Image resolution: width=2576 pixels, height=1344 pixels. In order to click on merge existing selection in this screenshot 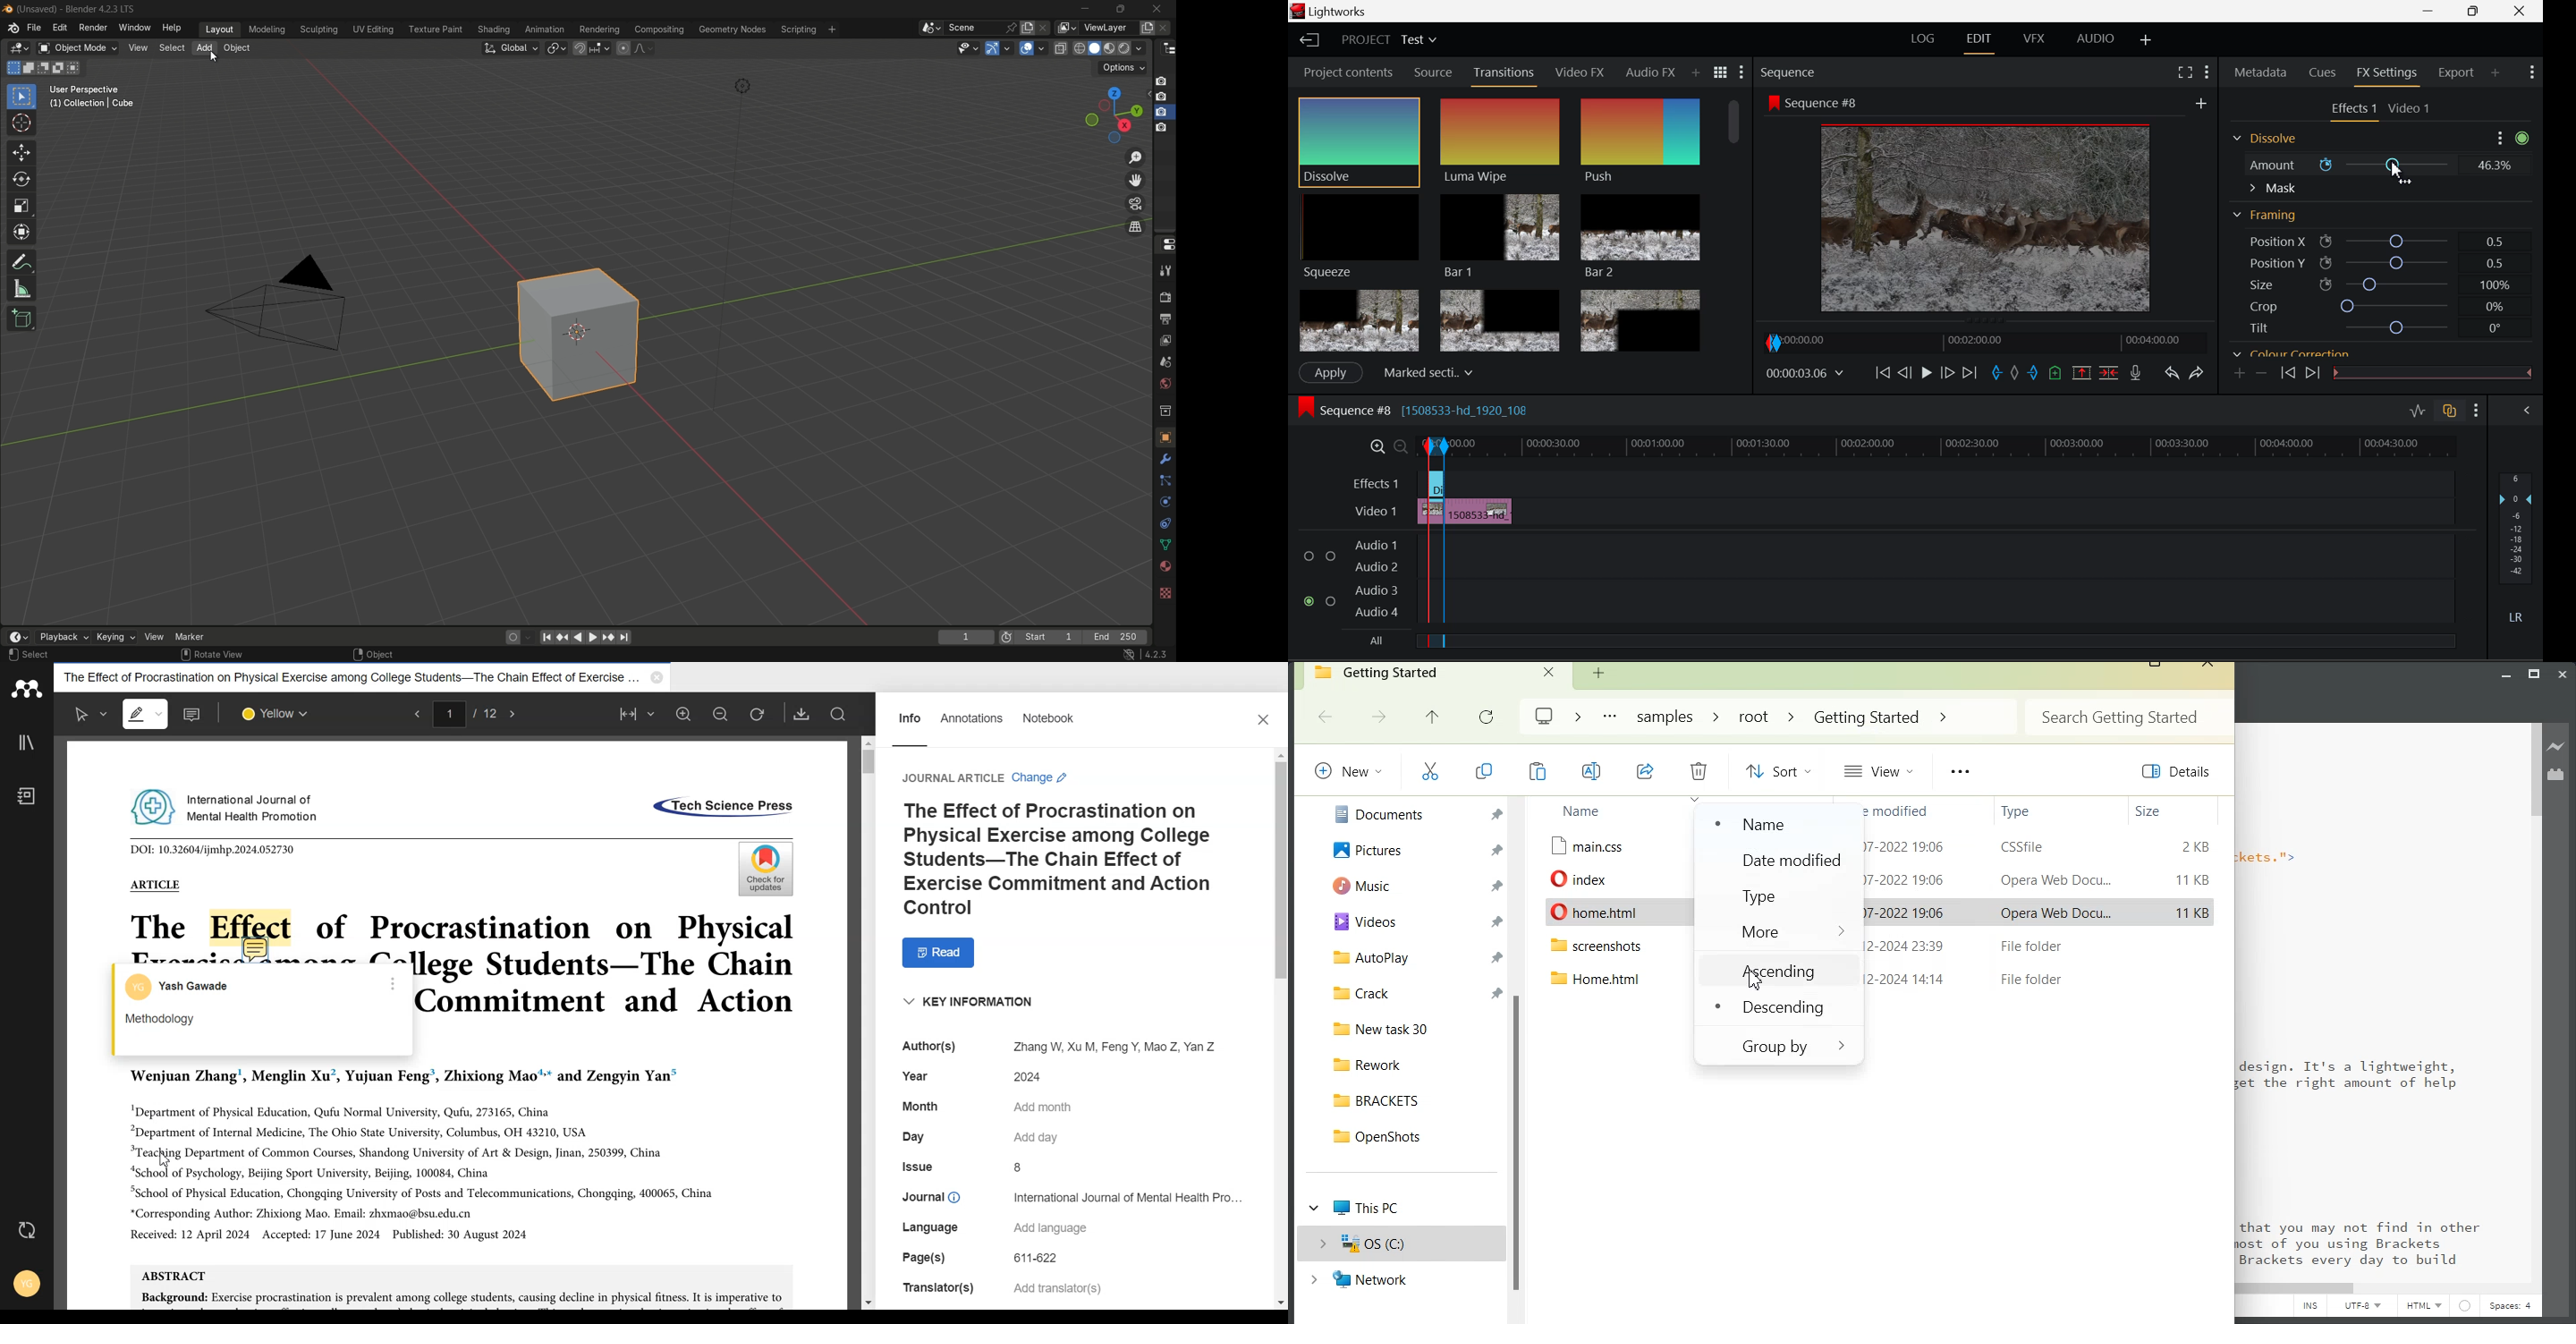, I will do `click(76, 68)`.